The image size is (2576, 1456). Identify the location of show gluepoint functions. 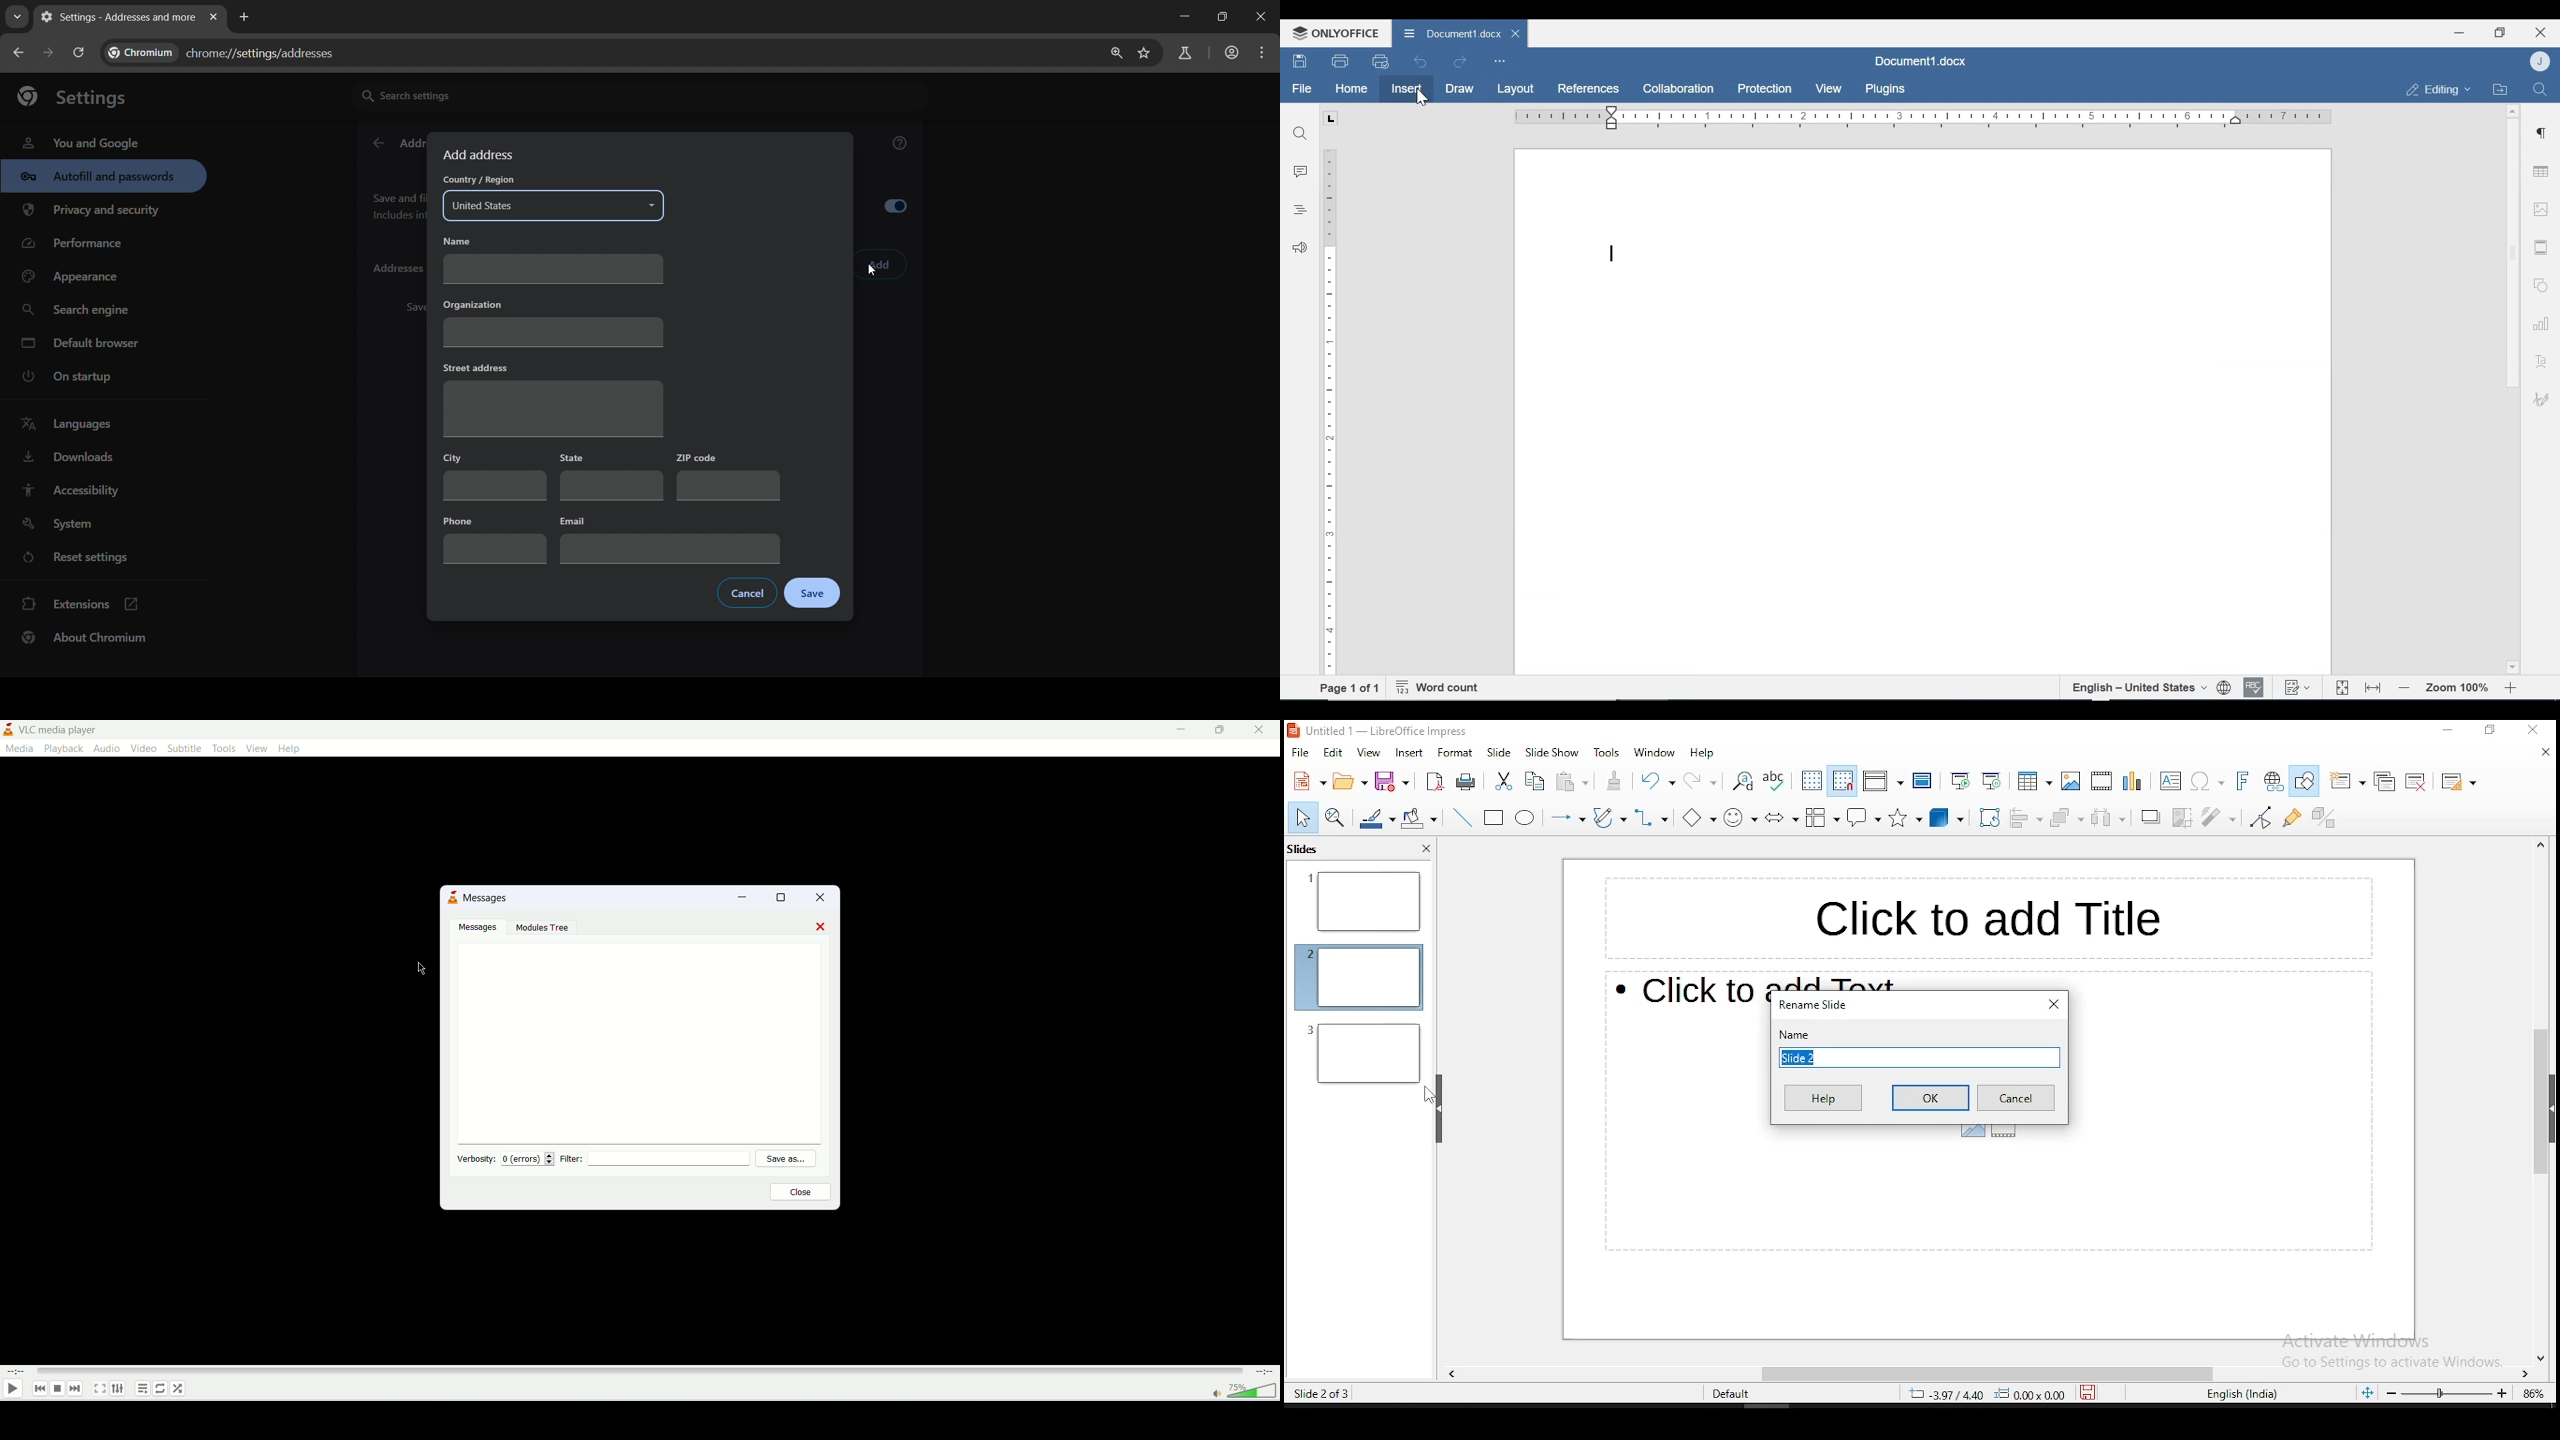
(2292, 818).